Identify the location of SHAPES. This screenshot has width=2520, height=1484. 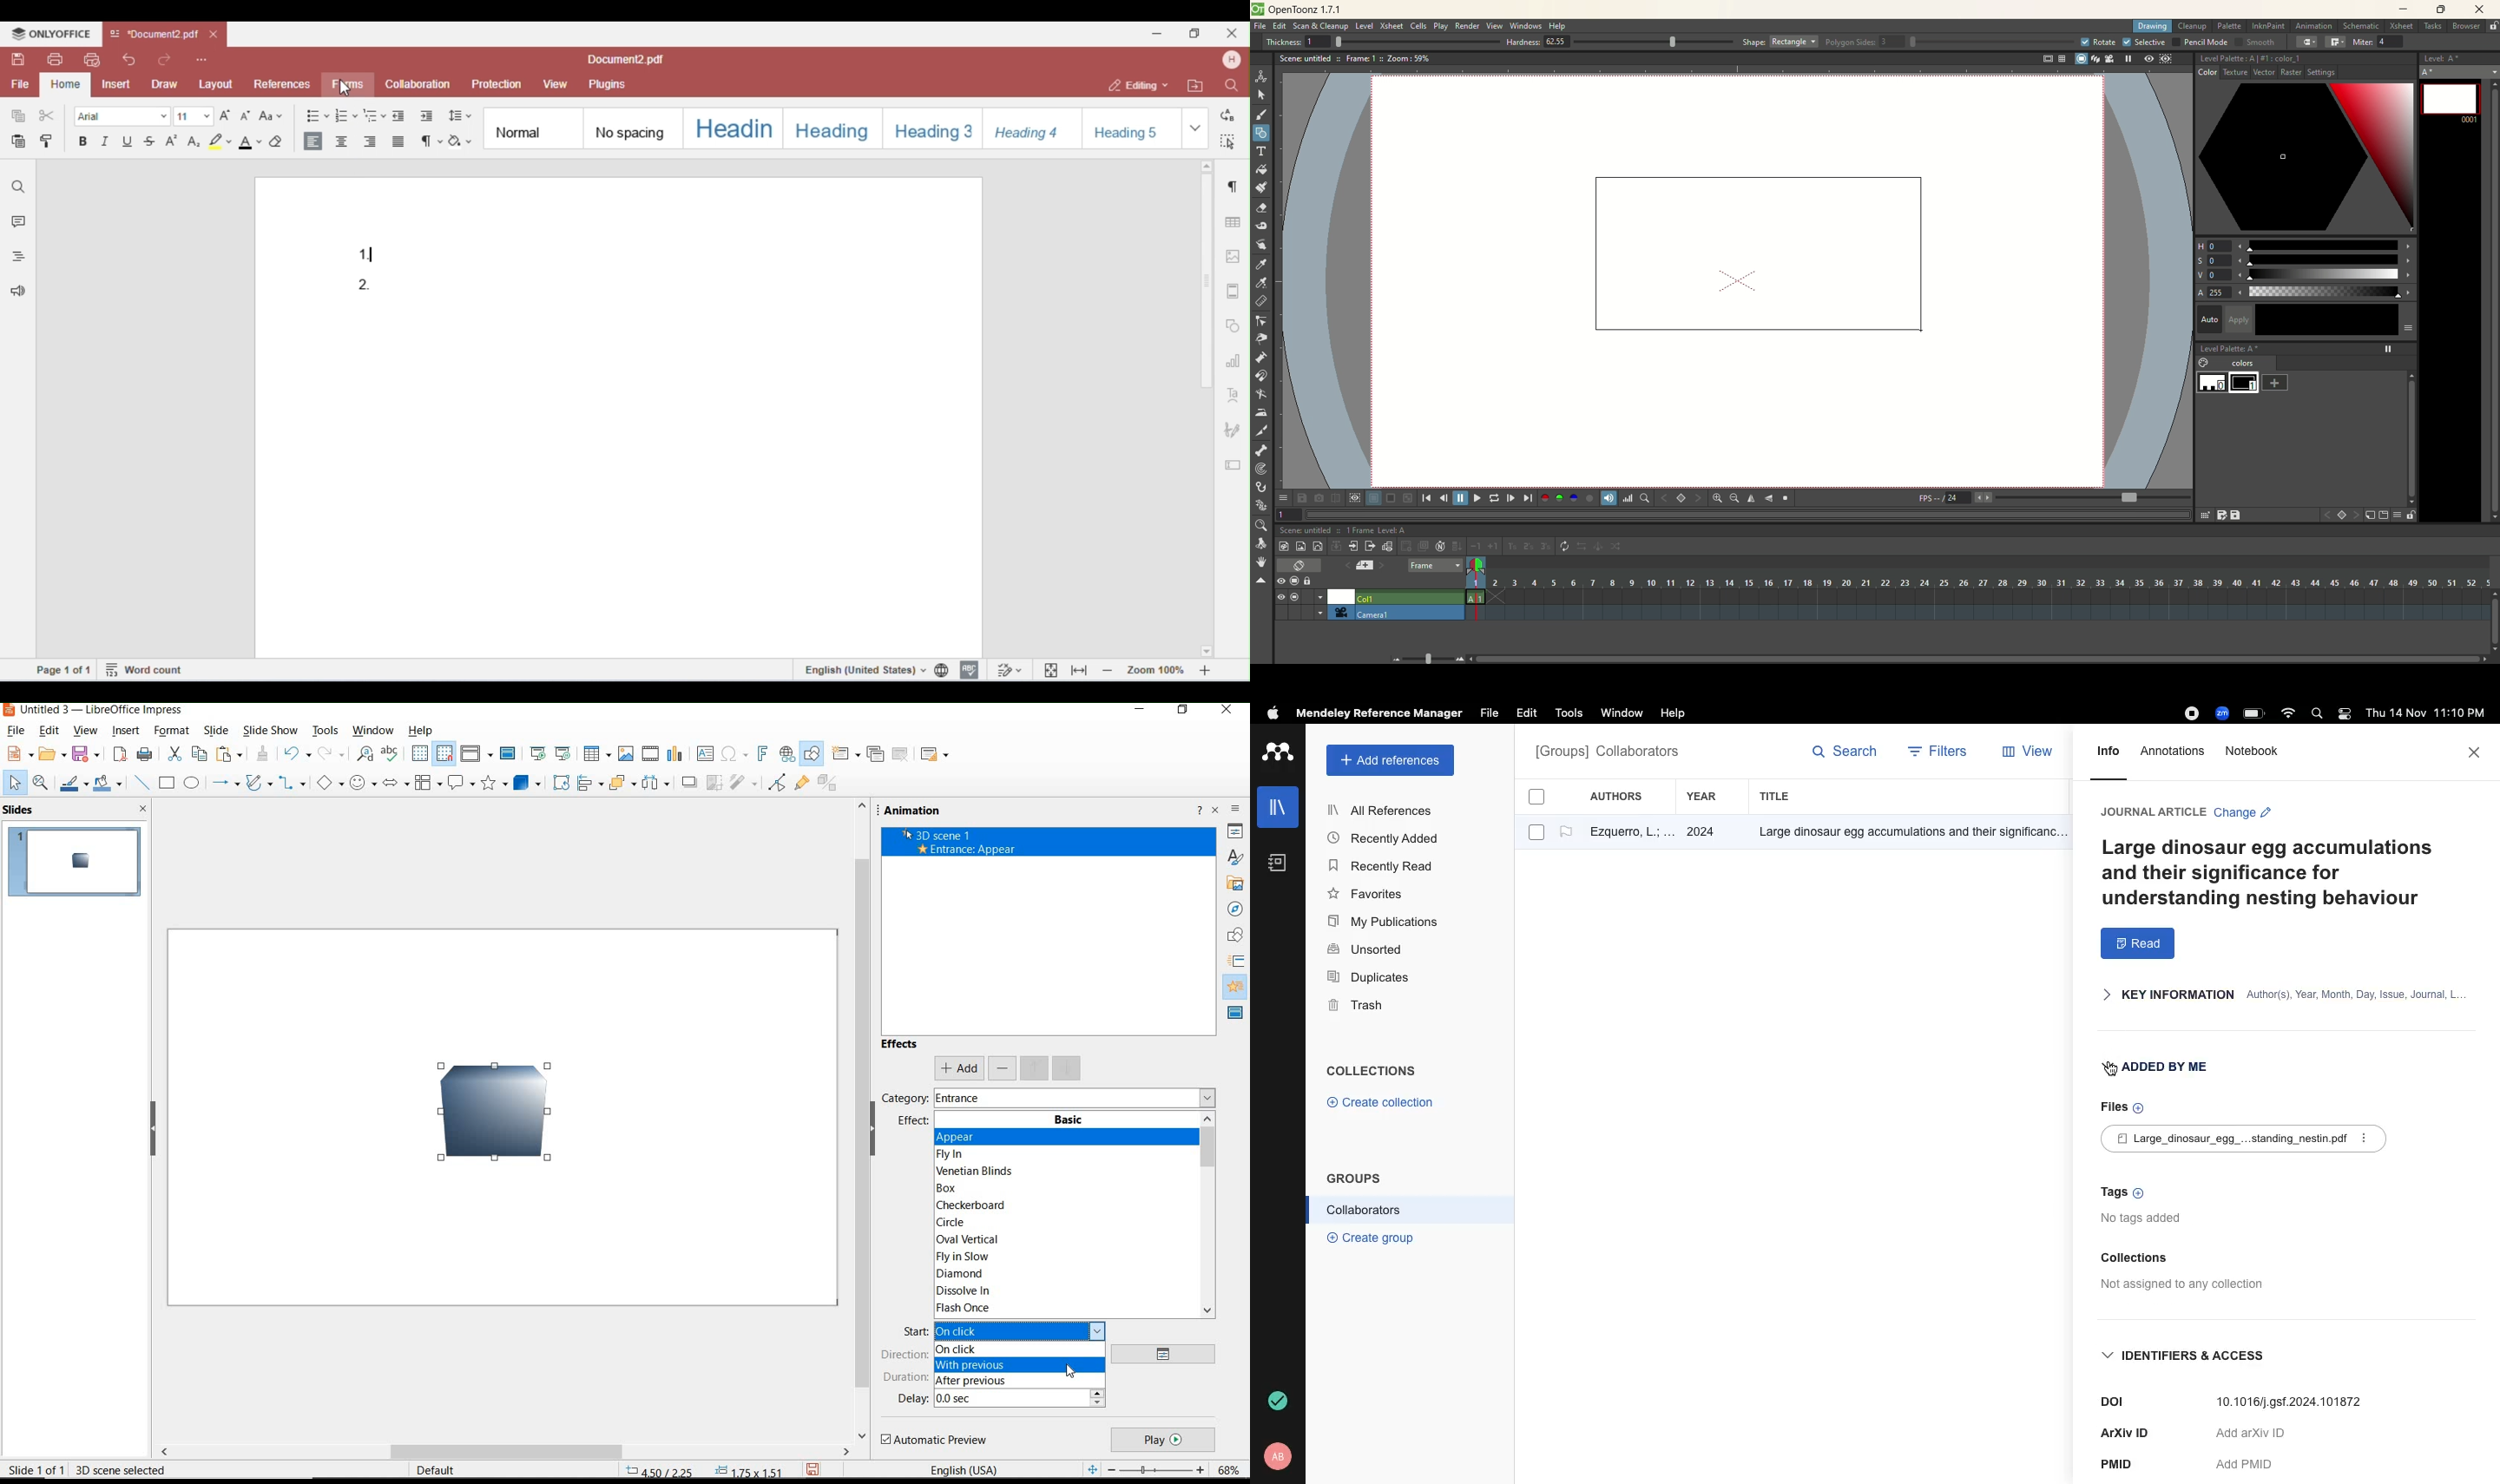
(1236, 937).